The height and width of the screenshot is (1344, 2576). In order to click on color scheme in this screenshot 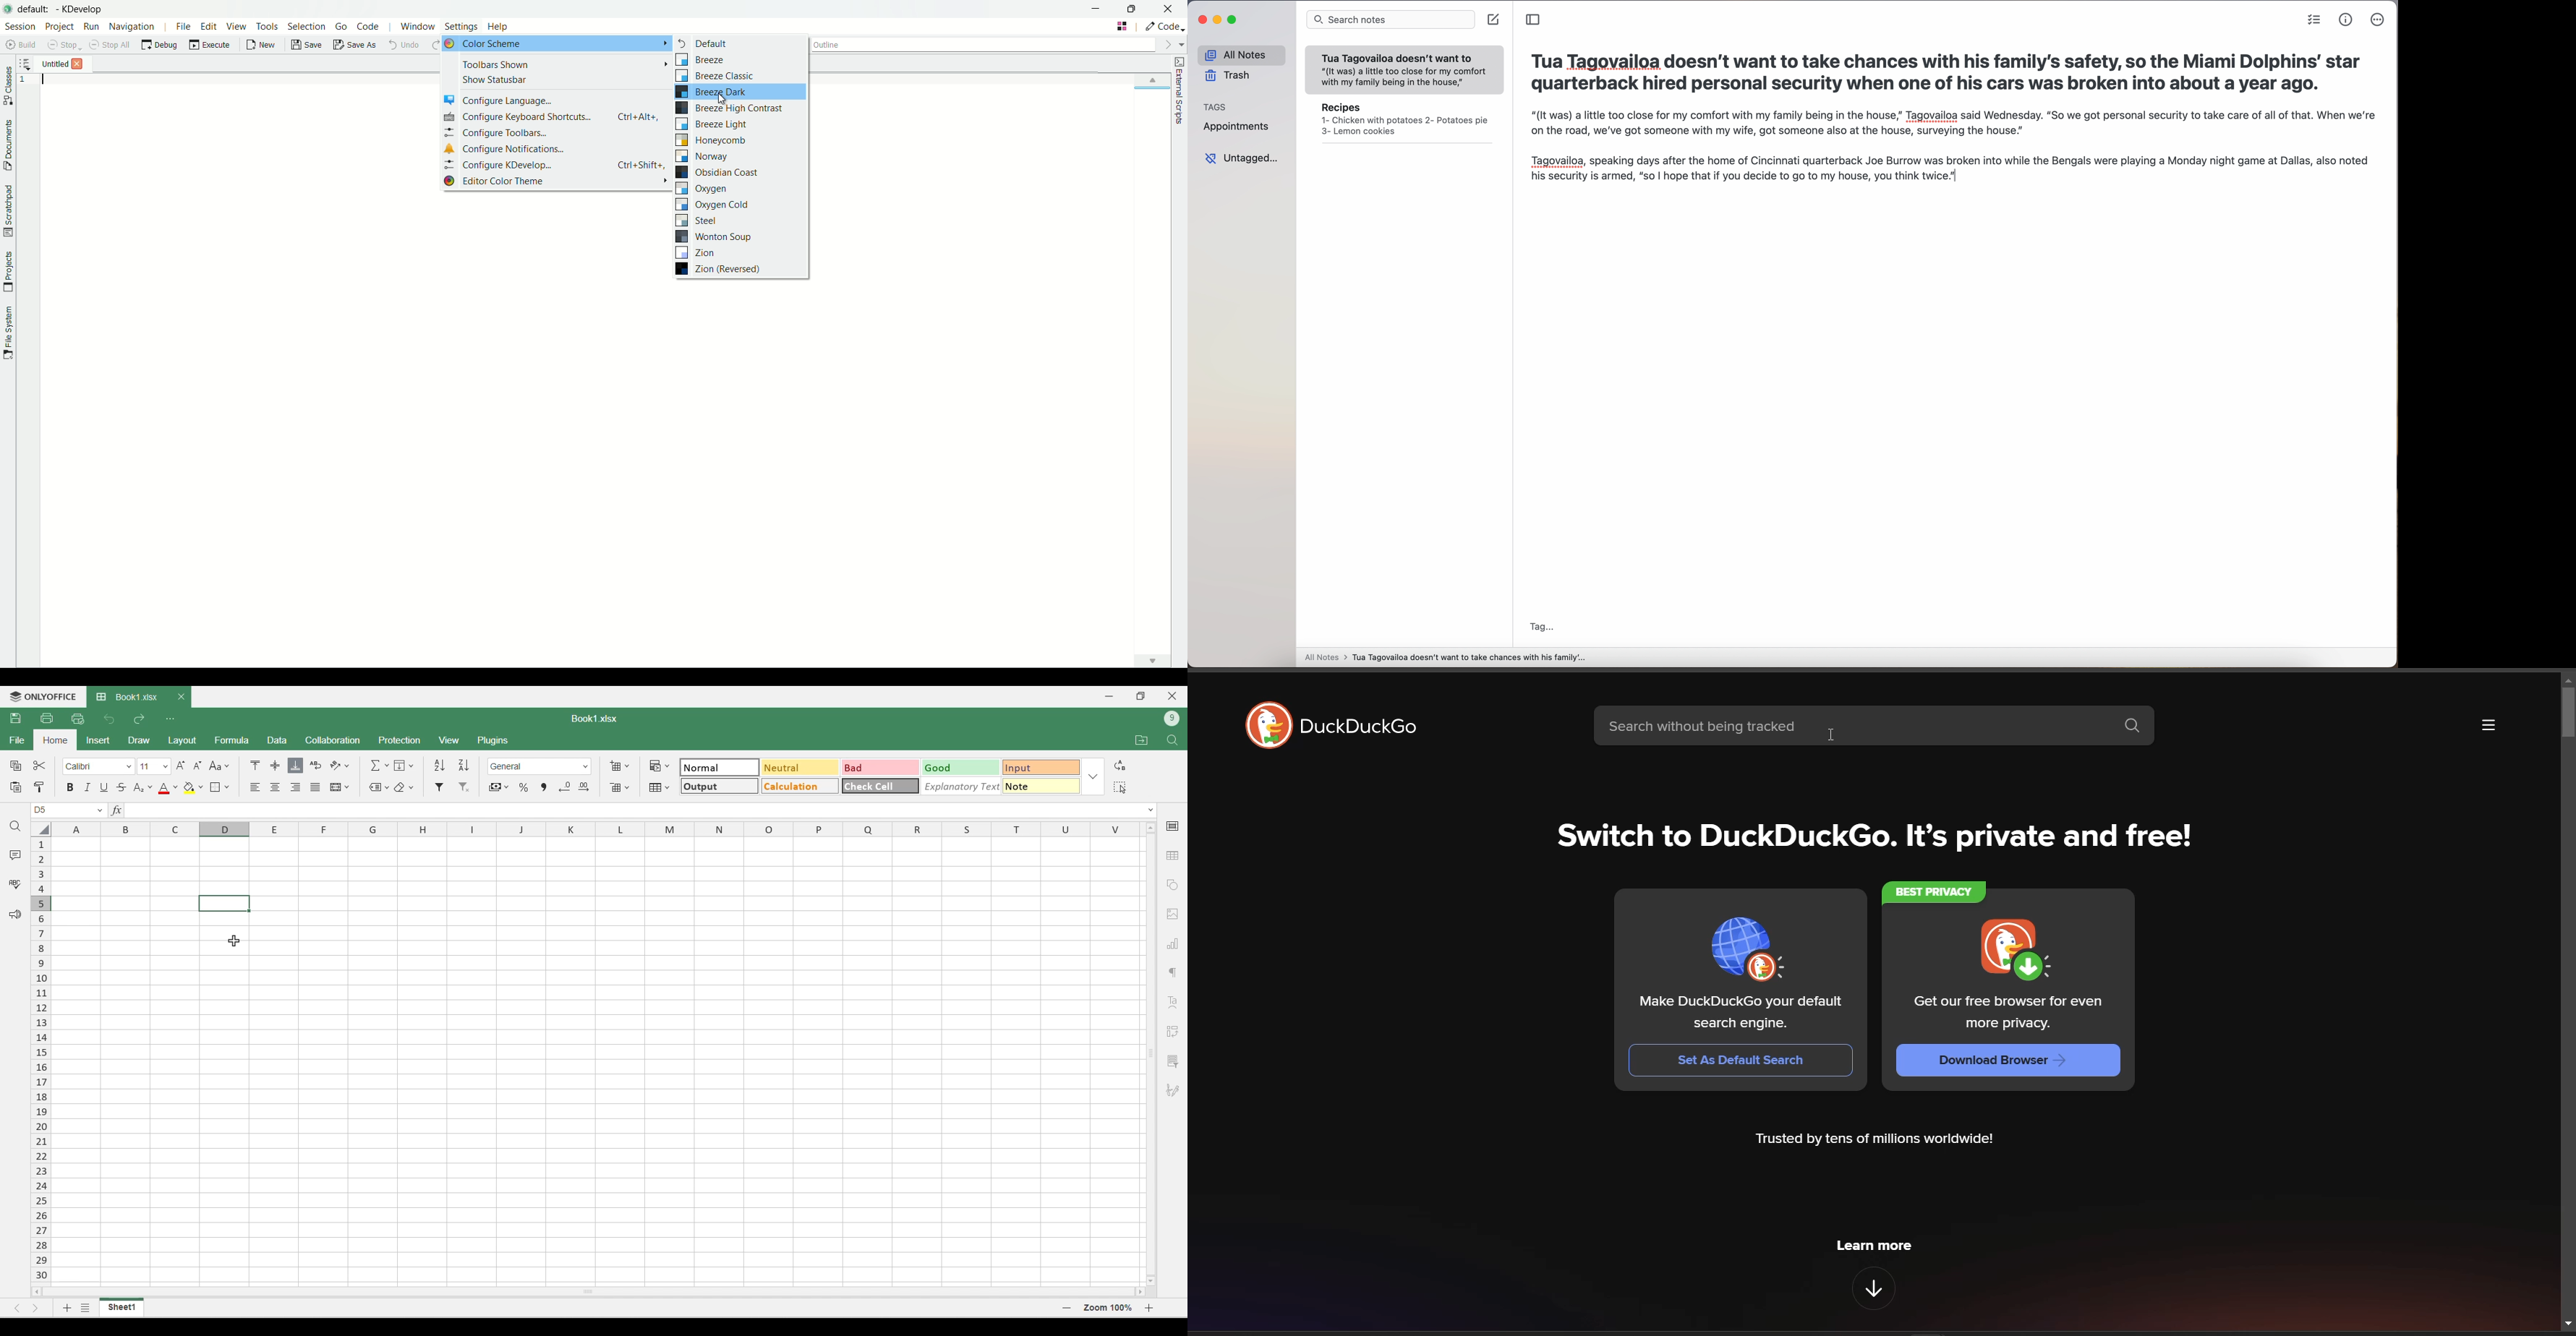, I will do `click(557, 43)`.